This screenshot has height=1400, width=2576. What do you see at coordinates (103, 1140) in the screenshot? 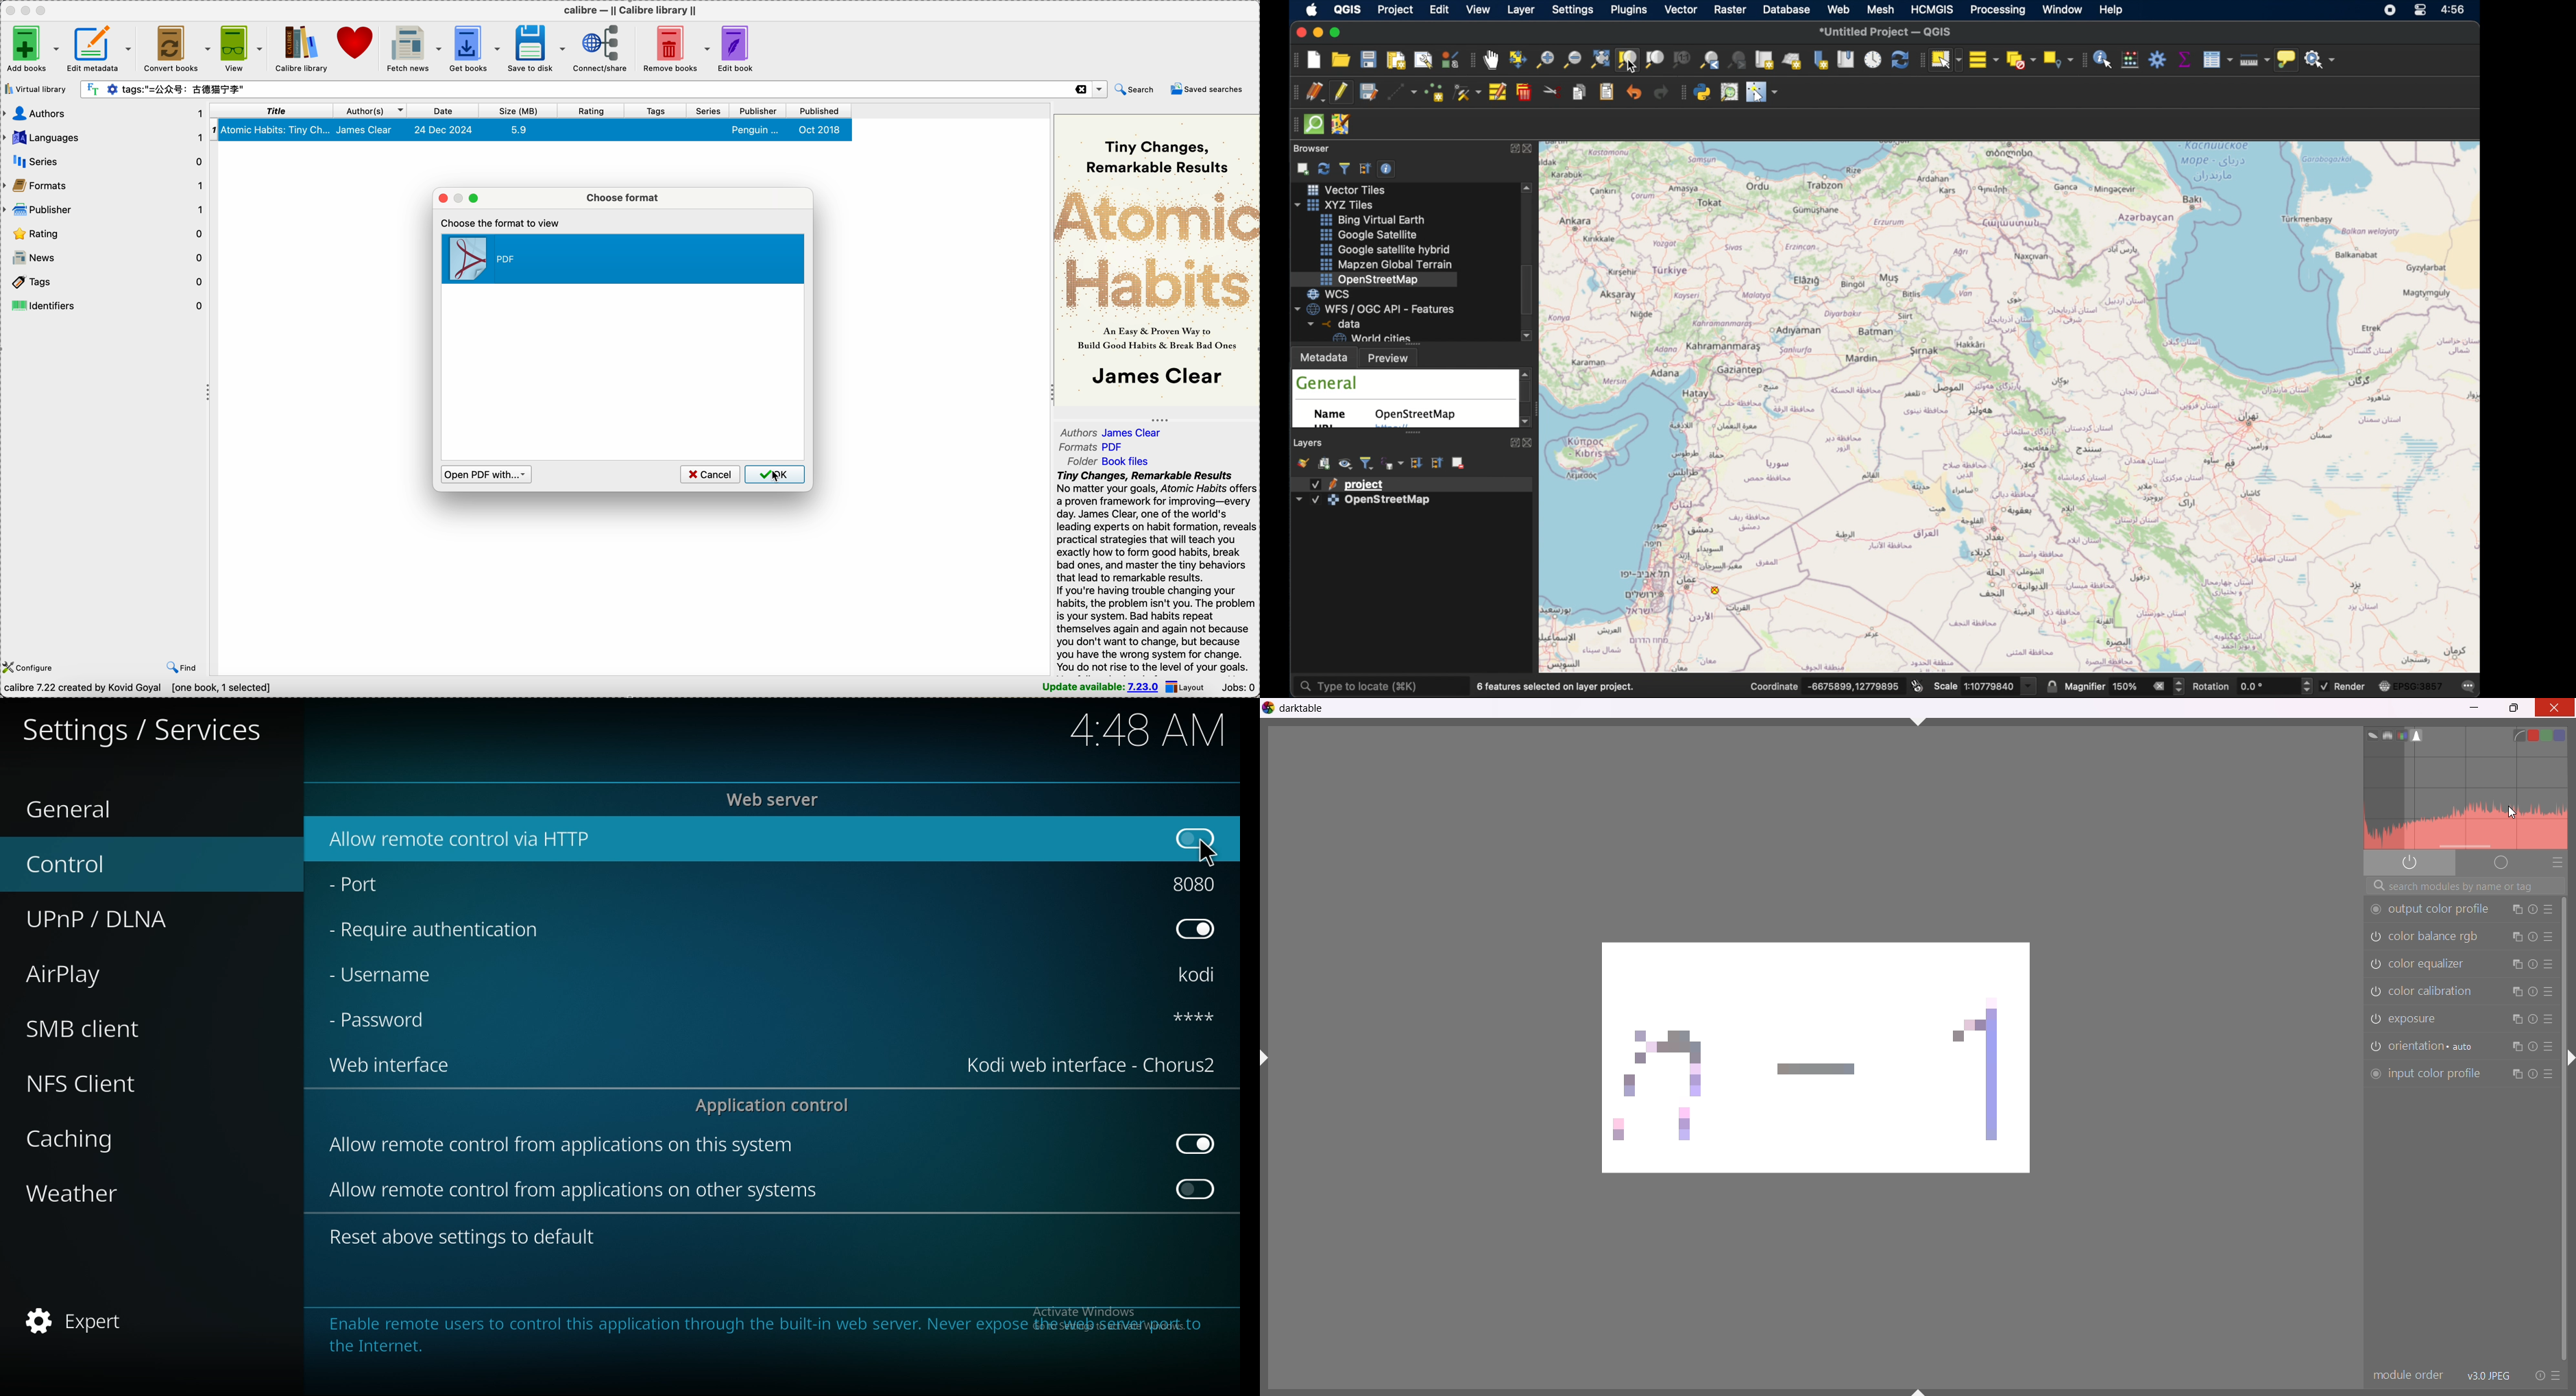
I see `caching` at bounding box center [103, 1140].